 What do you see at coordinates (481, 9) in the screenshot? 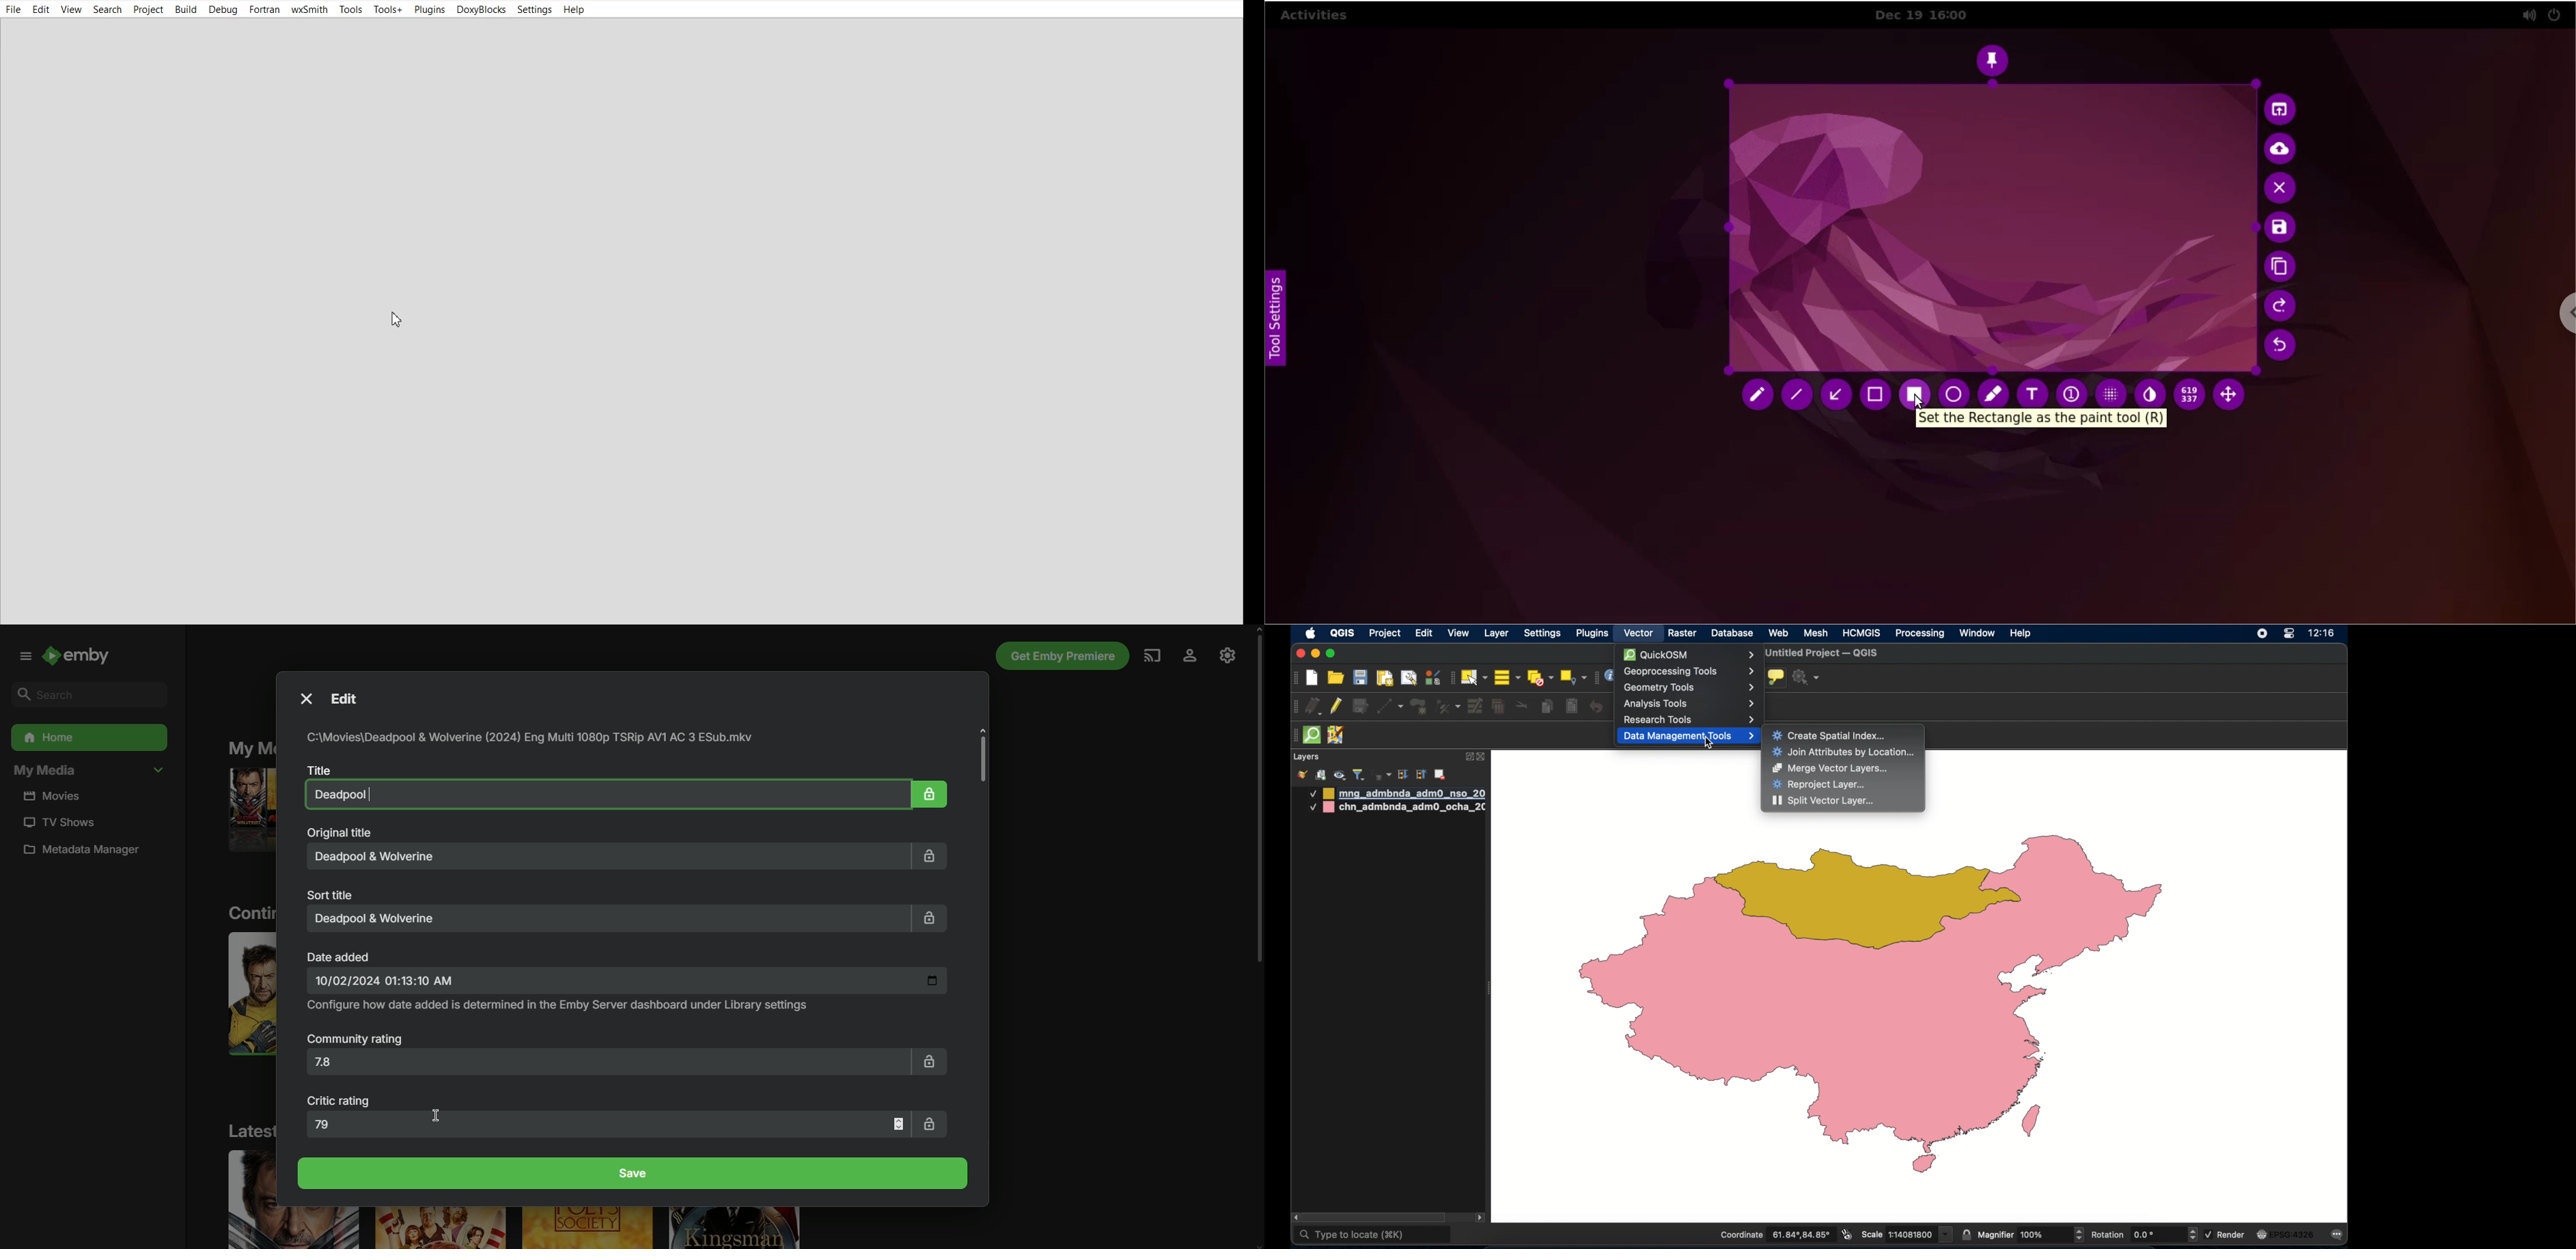
I see `DoxyBlocks` at bounding box center [481, 9].